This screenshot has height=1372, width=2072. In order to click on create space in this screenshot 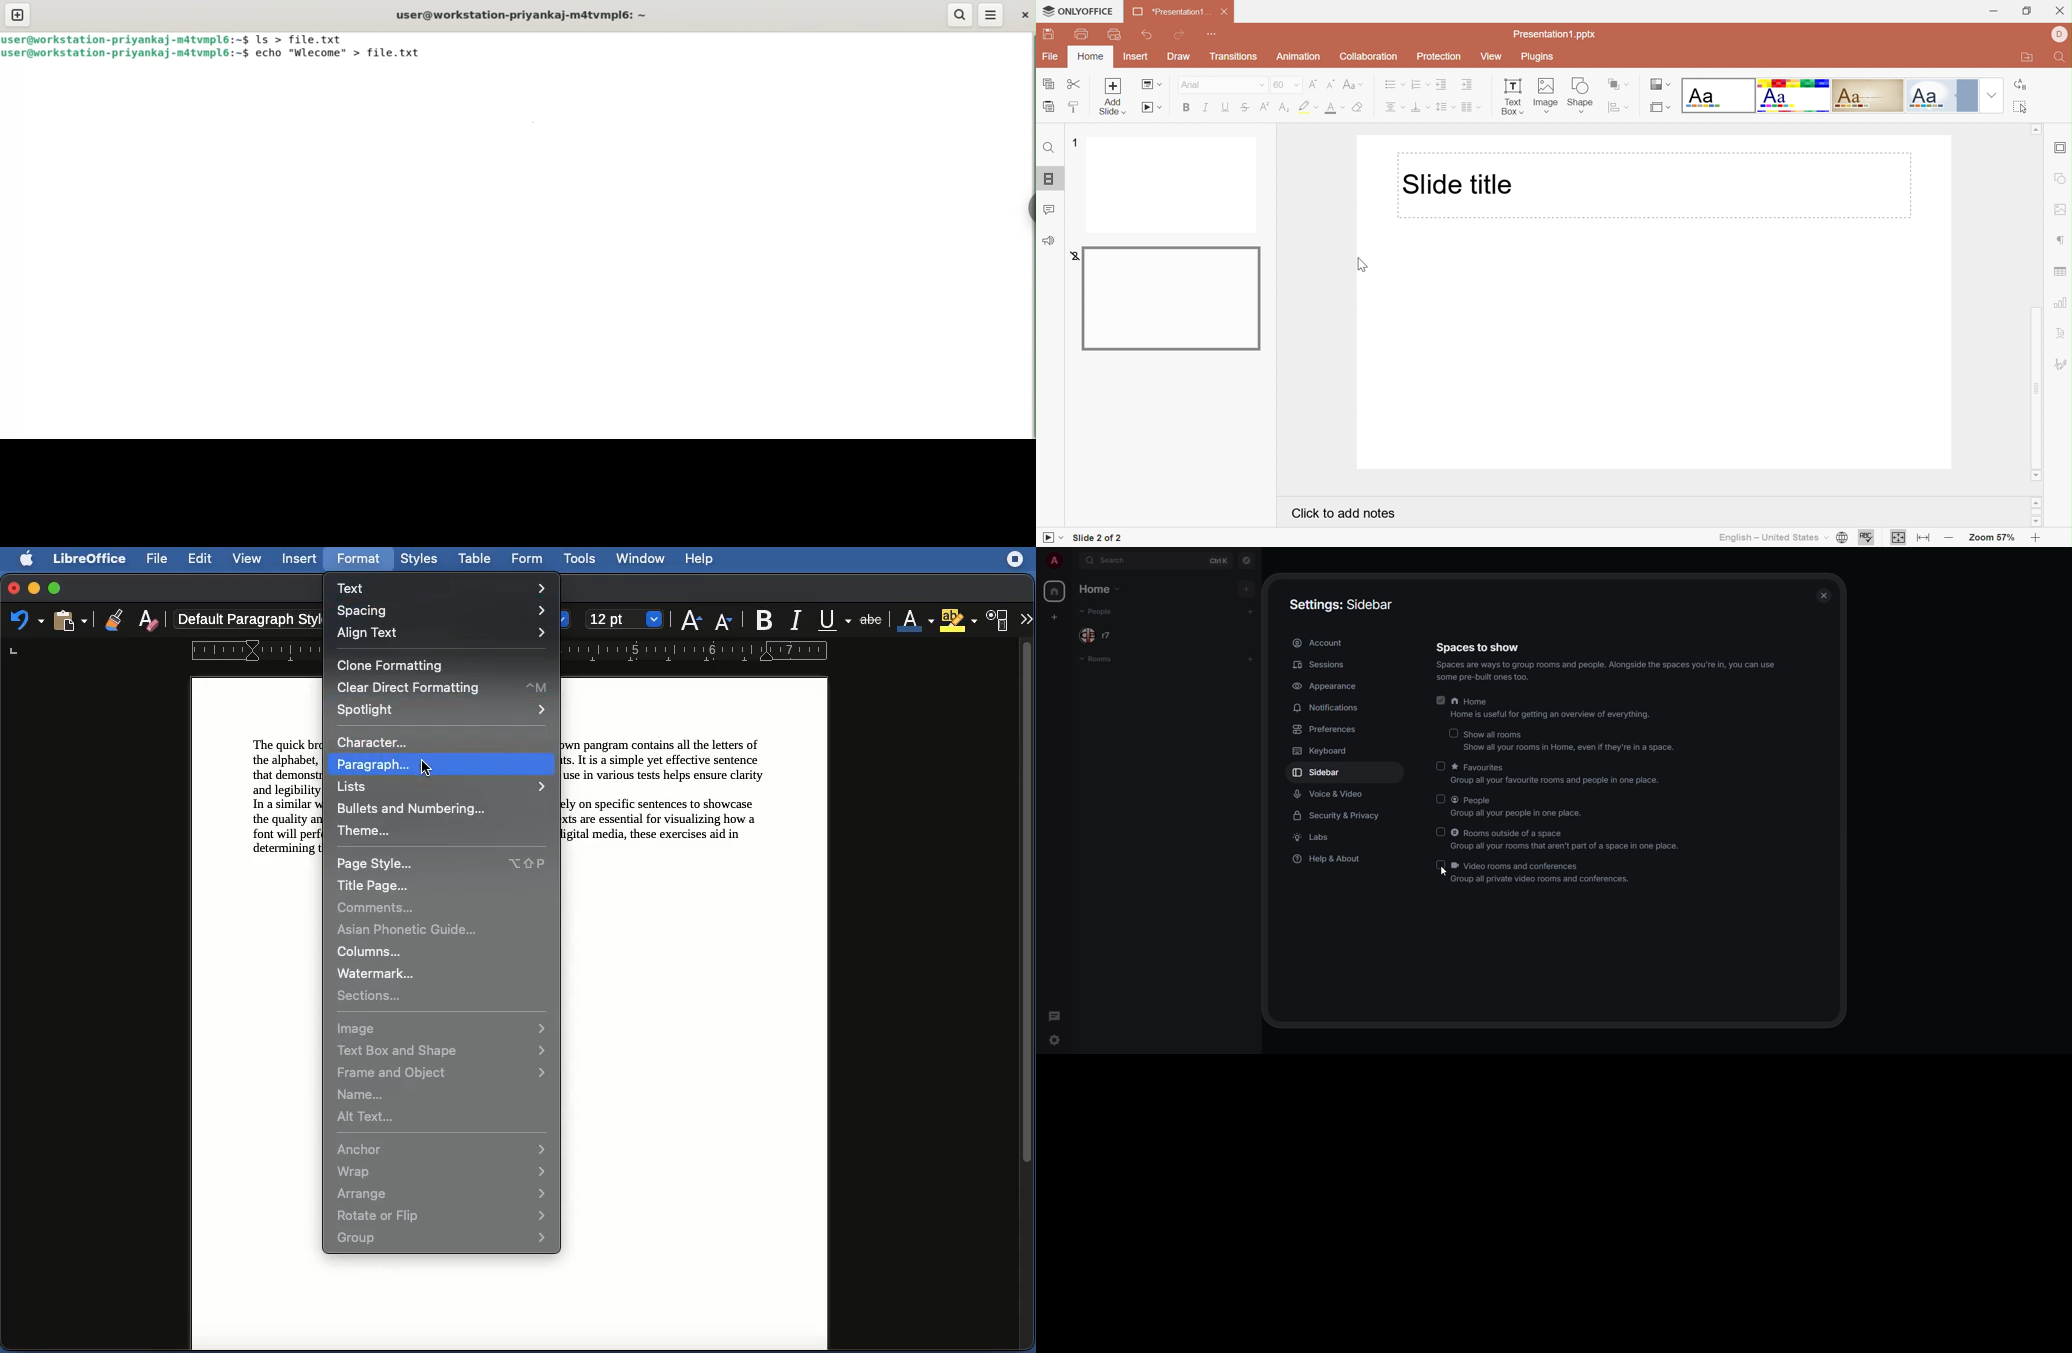, I will do `click(1057, 618)`.